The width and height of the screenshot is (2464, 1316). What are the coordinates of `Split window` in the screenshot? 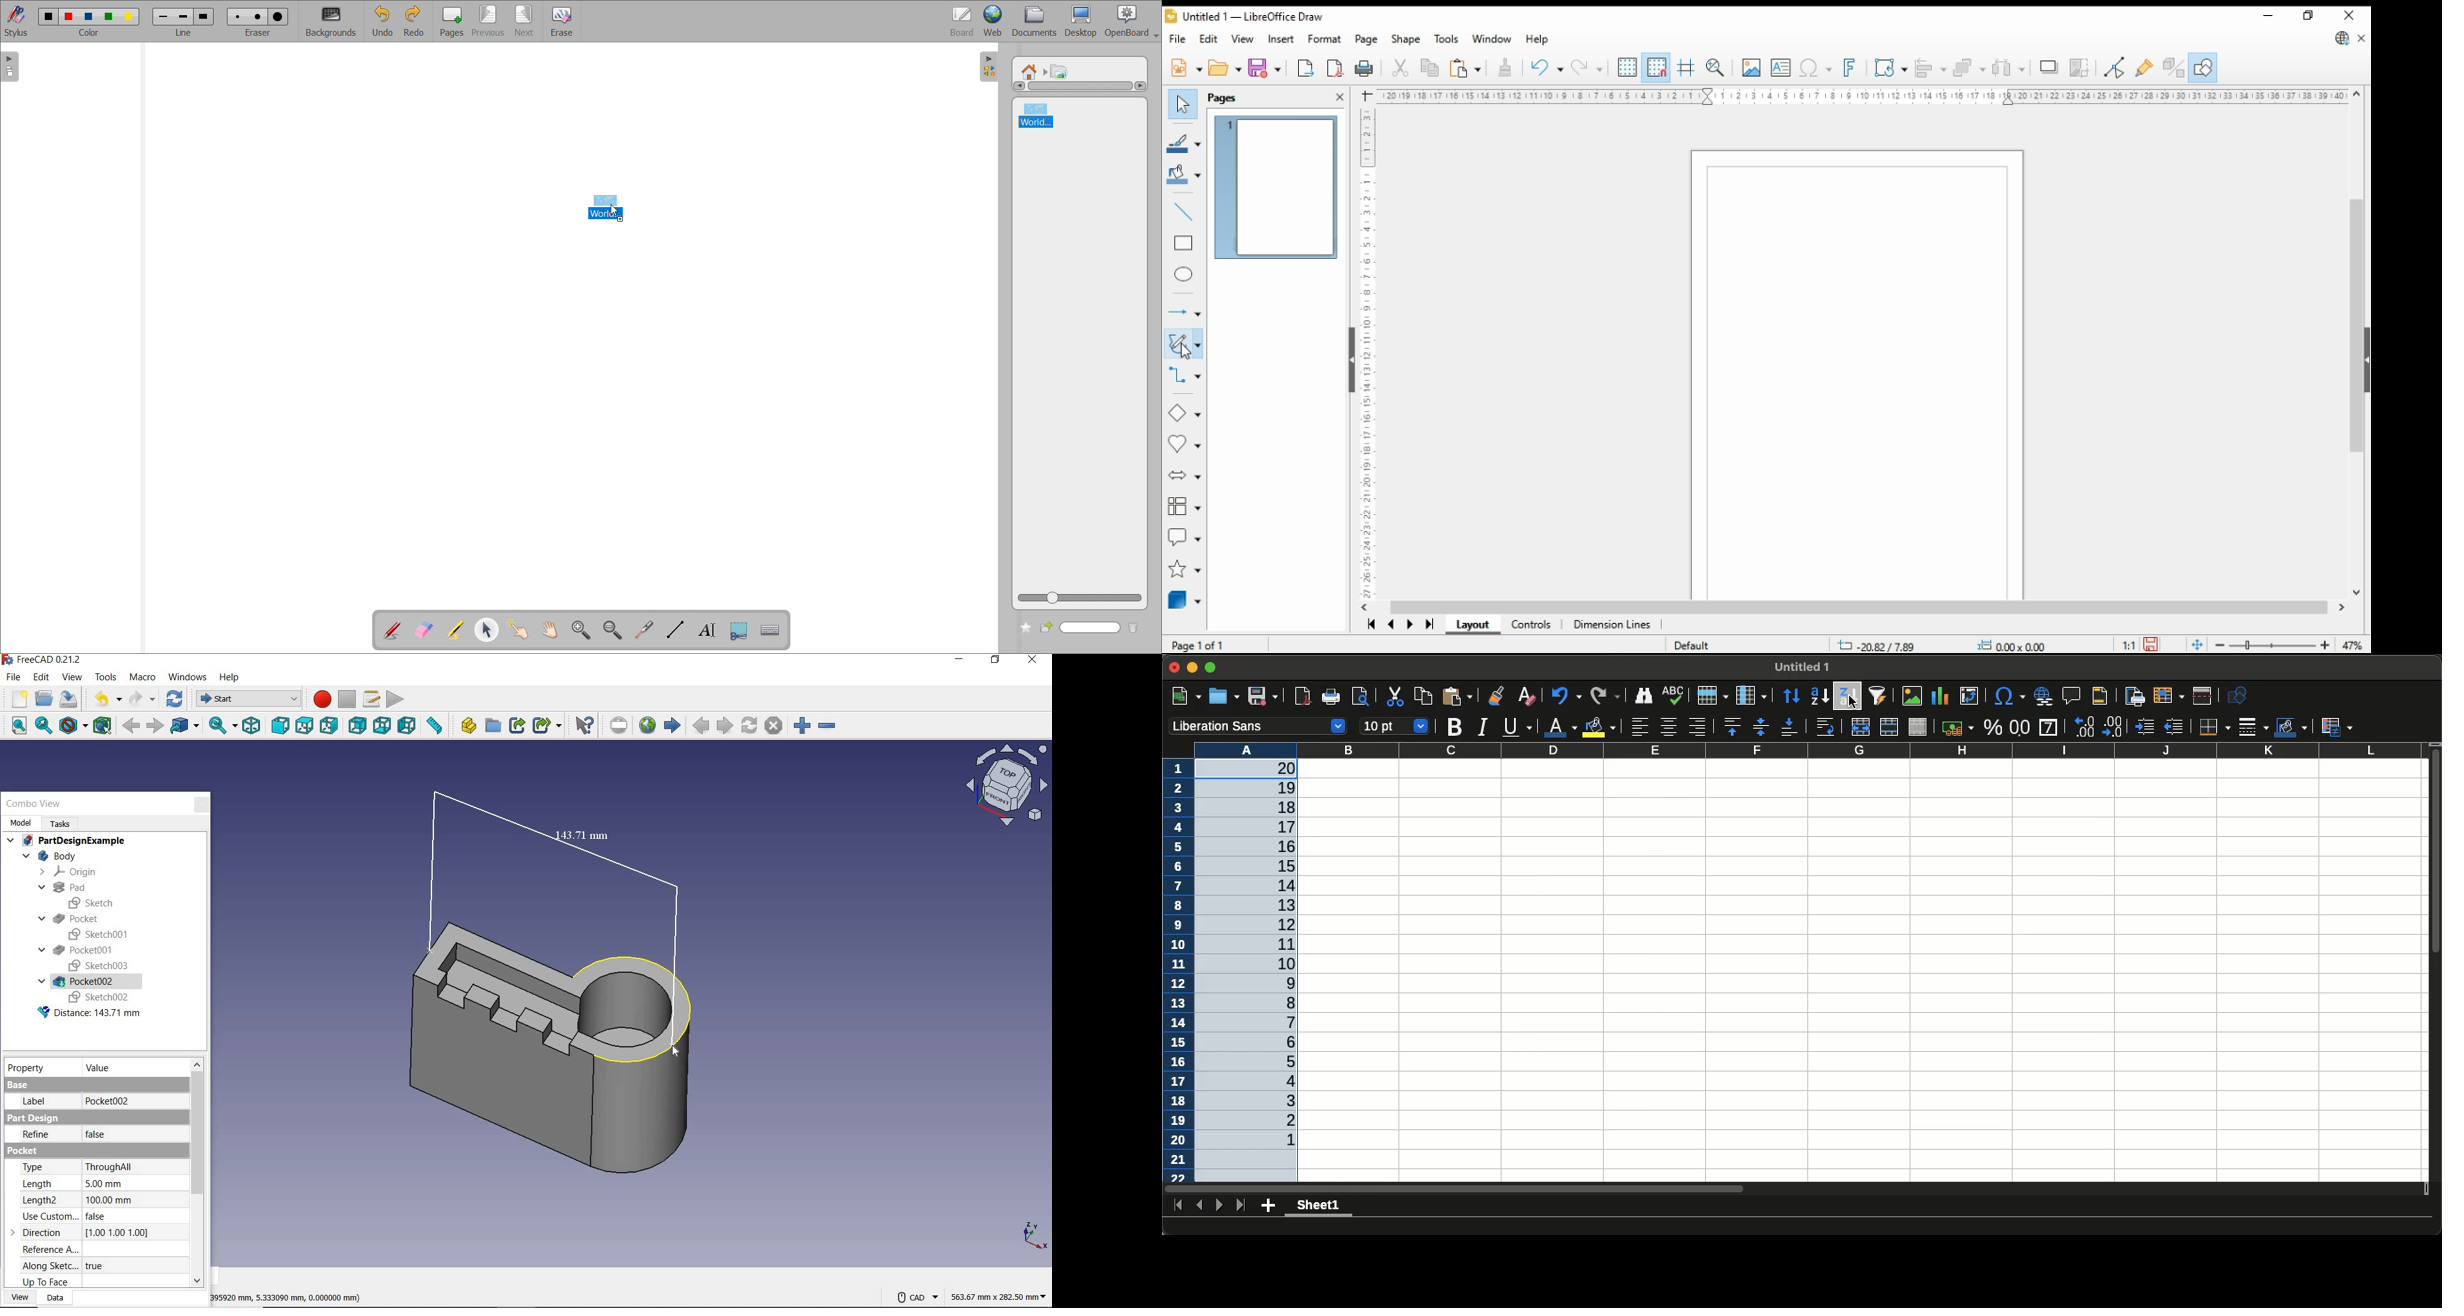 It's located at (2202, 697).